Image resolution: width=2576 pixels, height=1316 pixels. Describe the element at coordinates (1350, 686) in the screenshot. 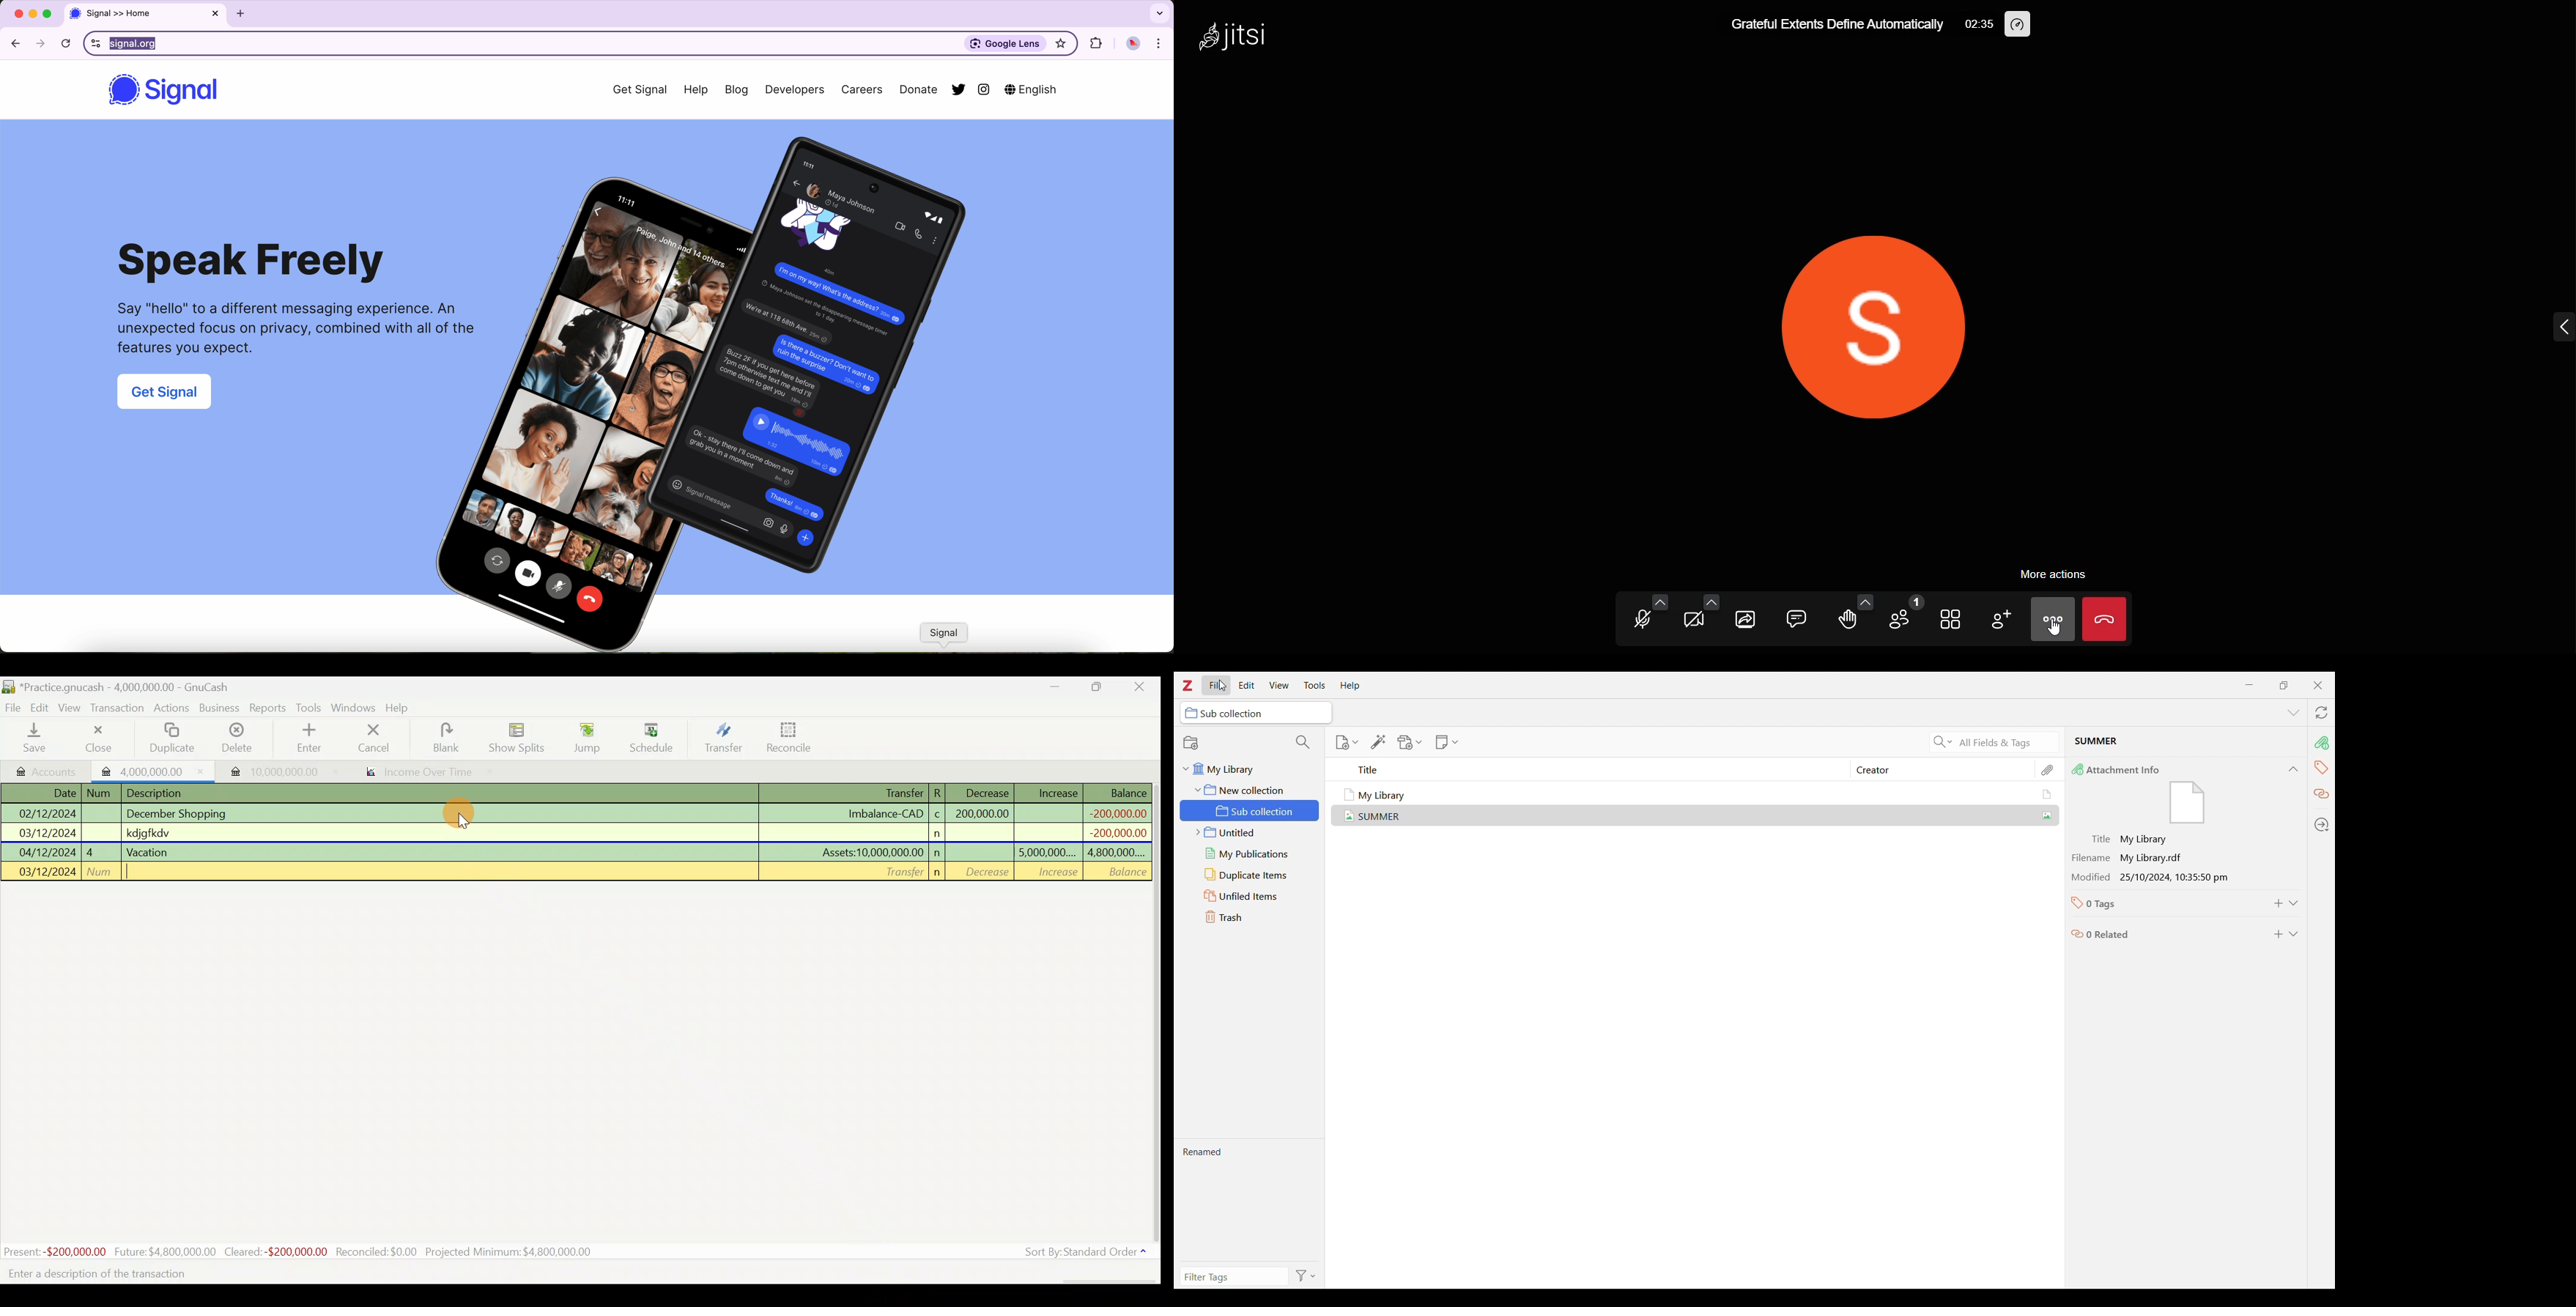

I see `Help menu` at that location.